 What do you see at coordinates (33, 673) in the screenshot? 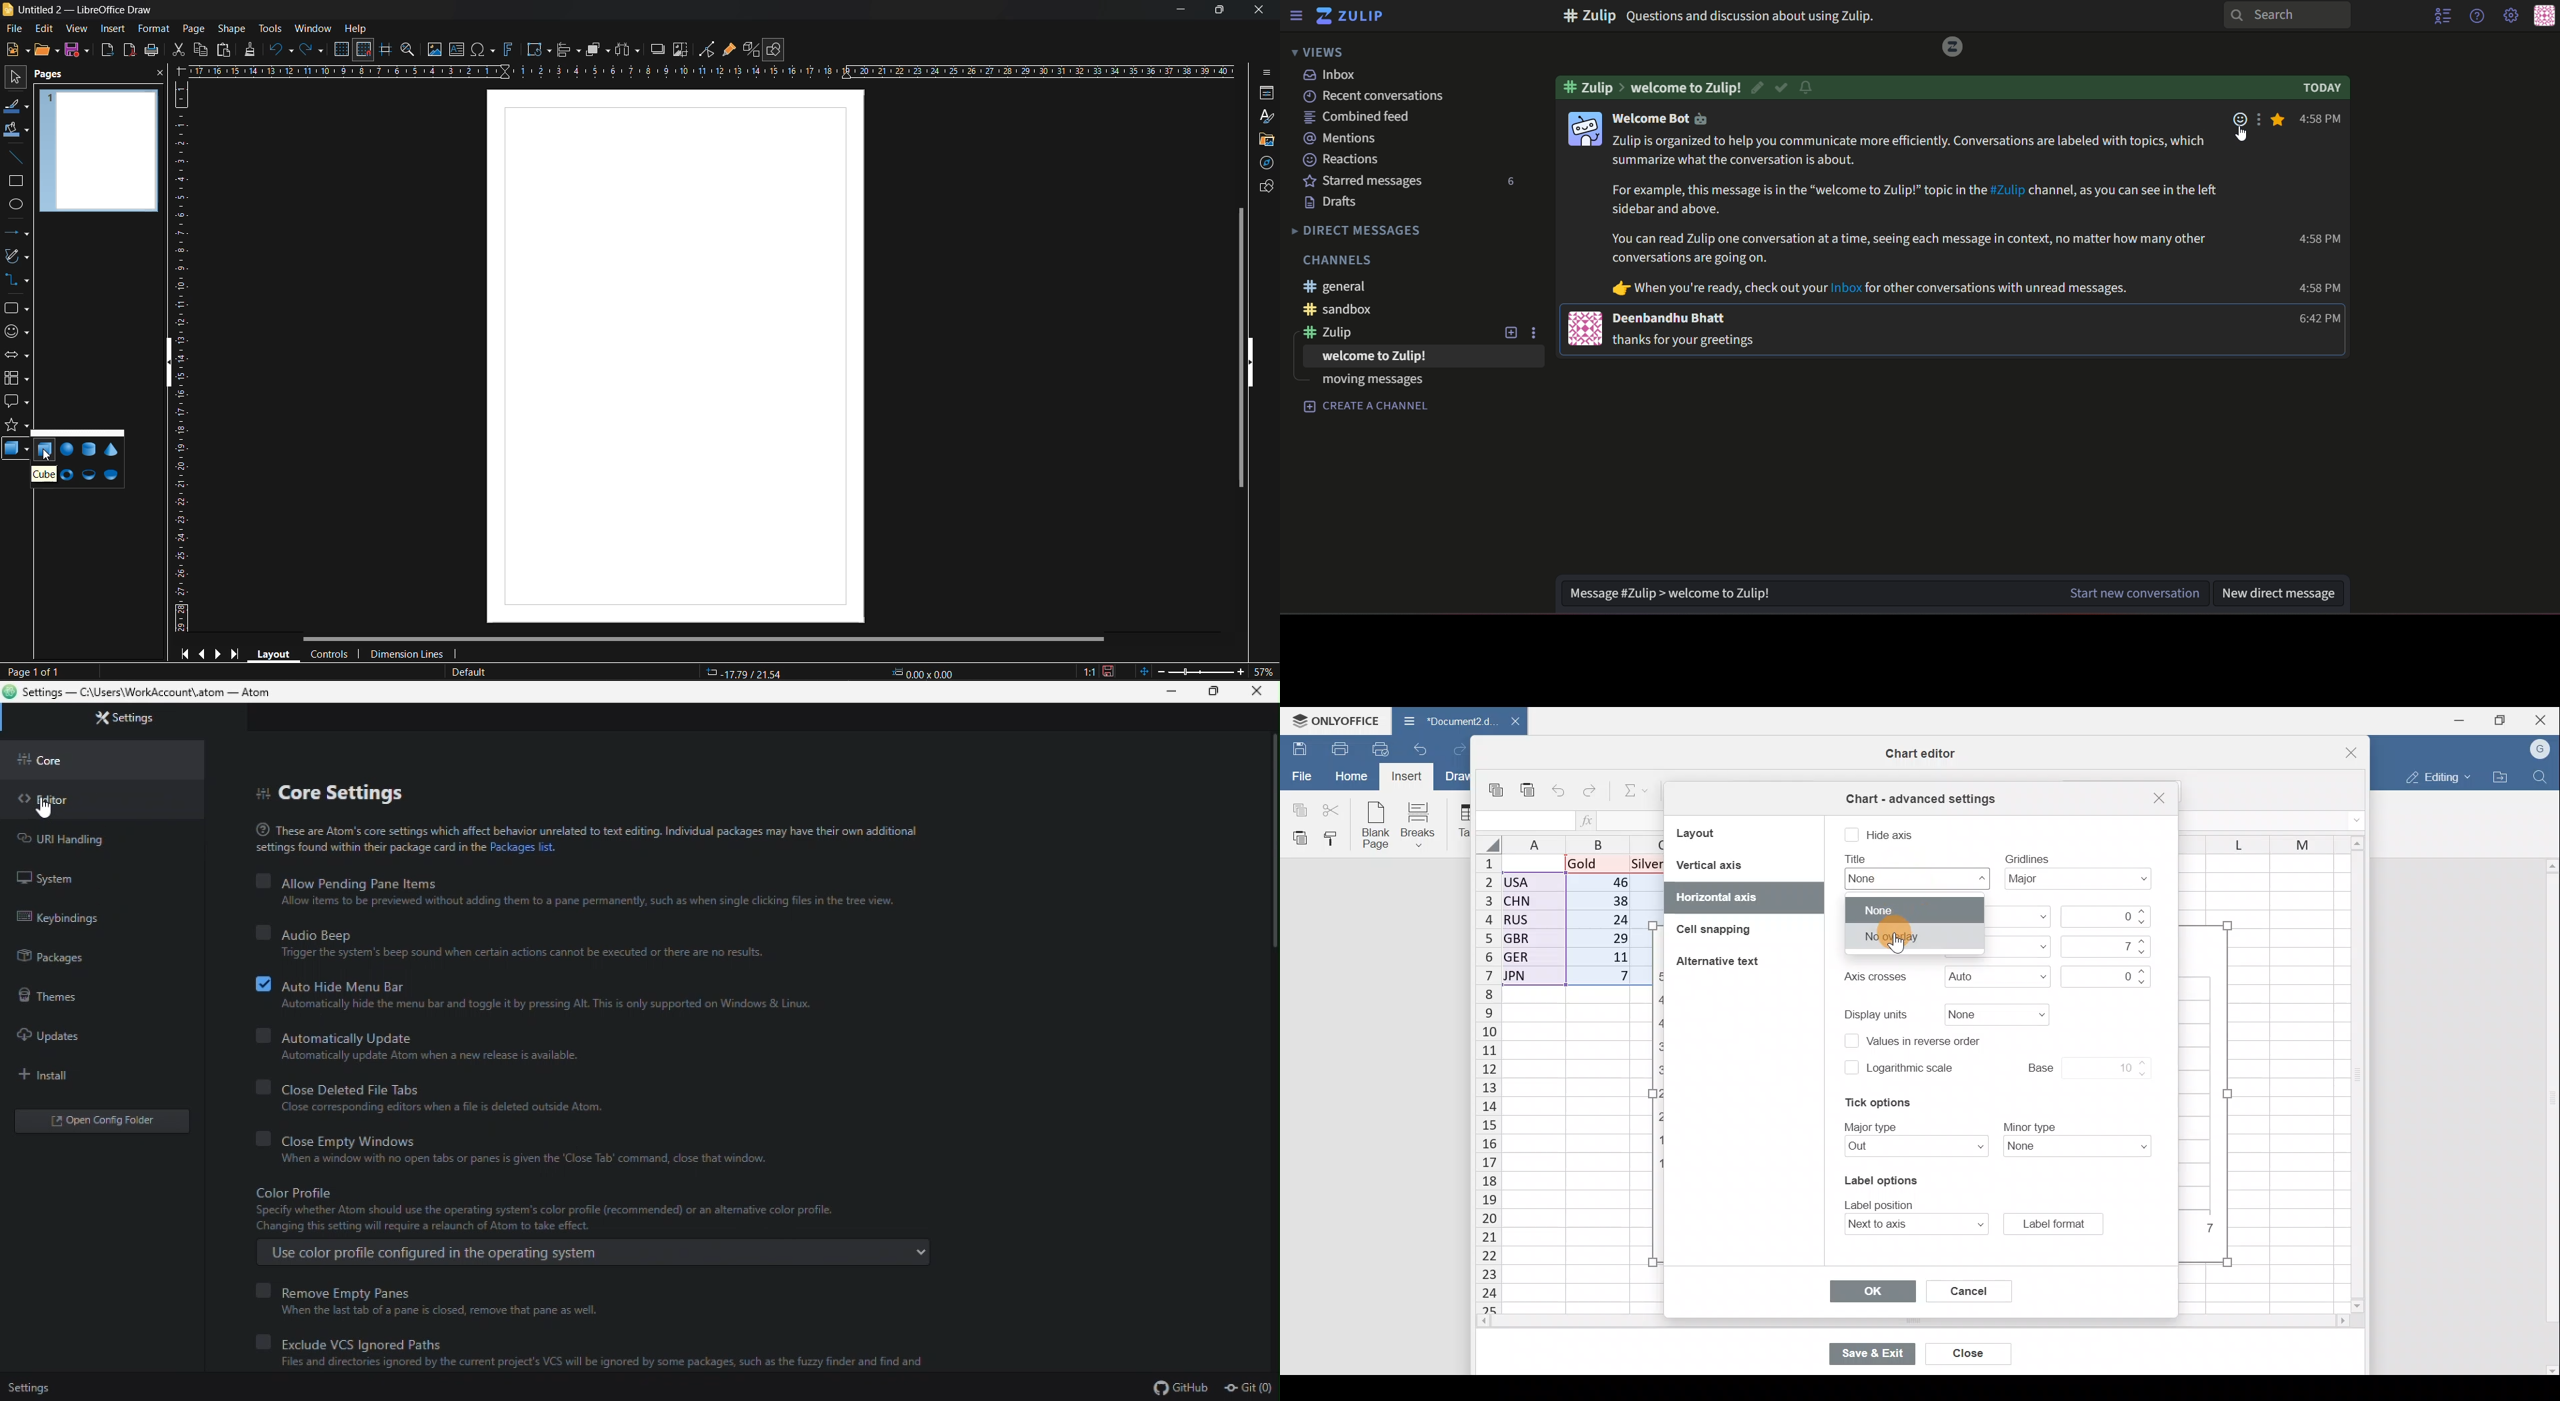
I see `page number` at bounding box center [33, 673].